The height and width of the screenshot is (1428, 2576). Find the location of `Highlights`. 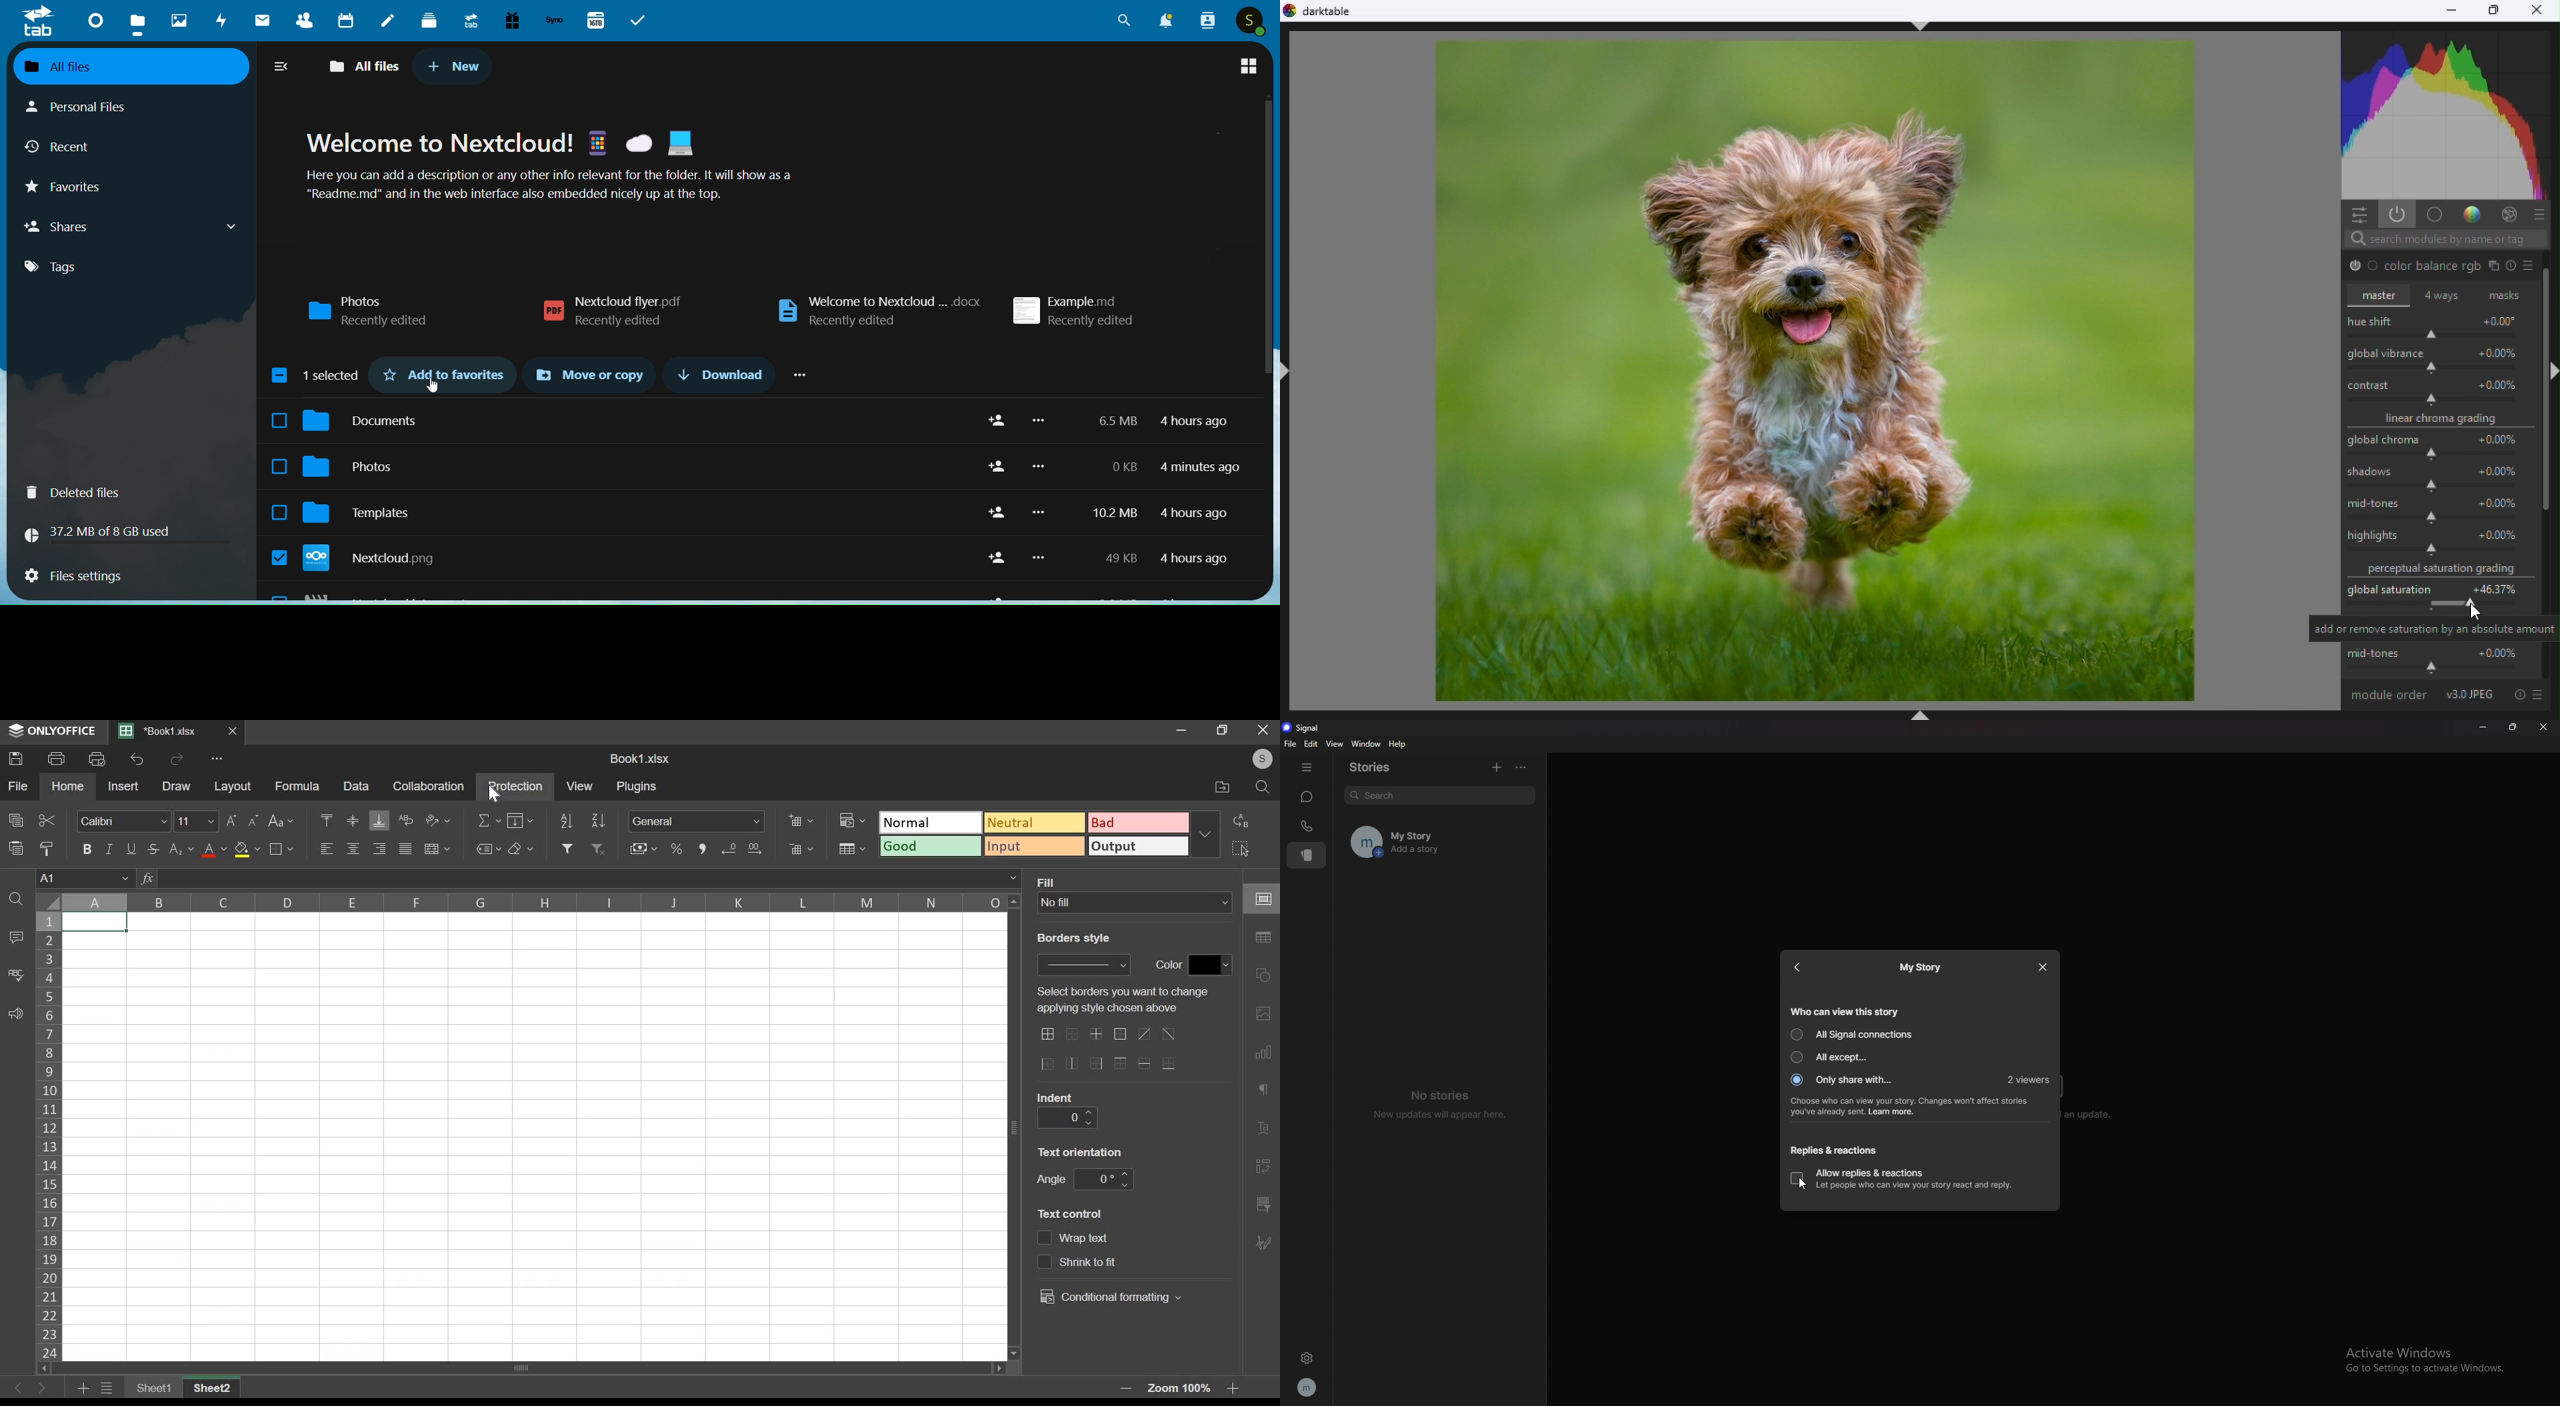

Highlights is located at coordinates (2441, 544).